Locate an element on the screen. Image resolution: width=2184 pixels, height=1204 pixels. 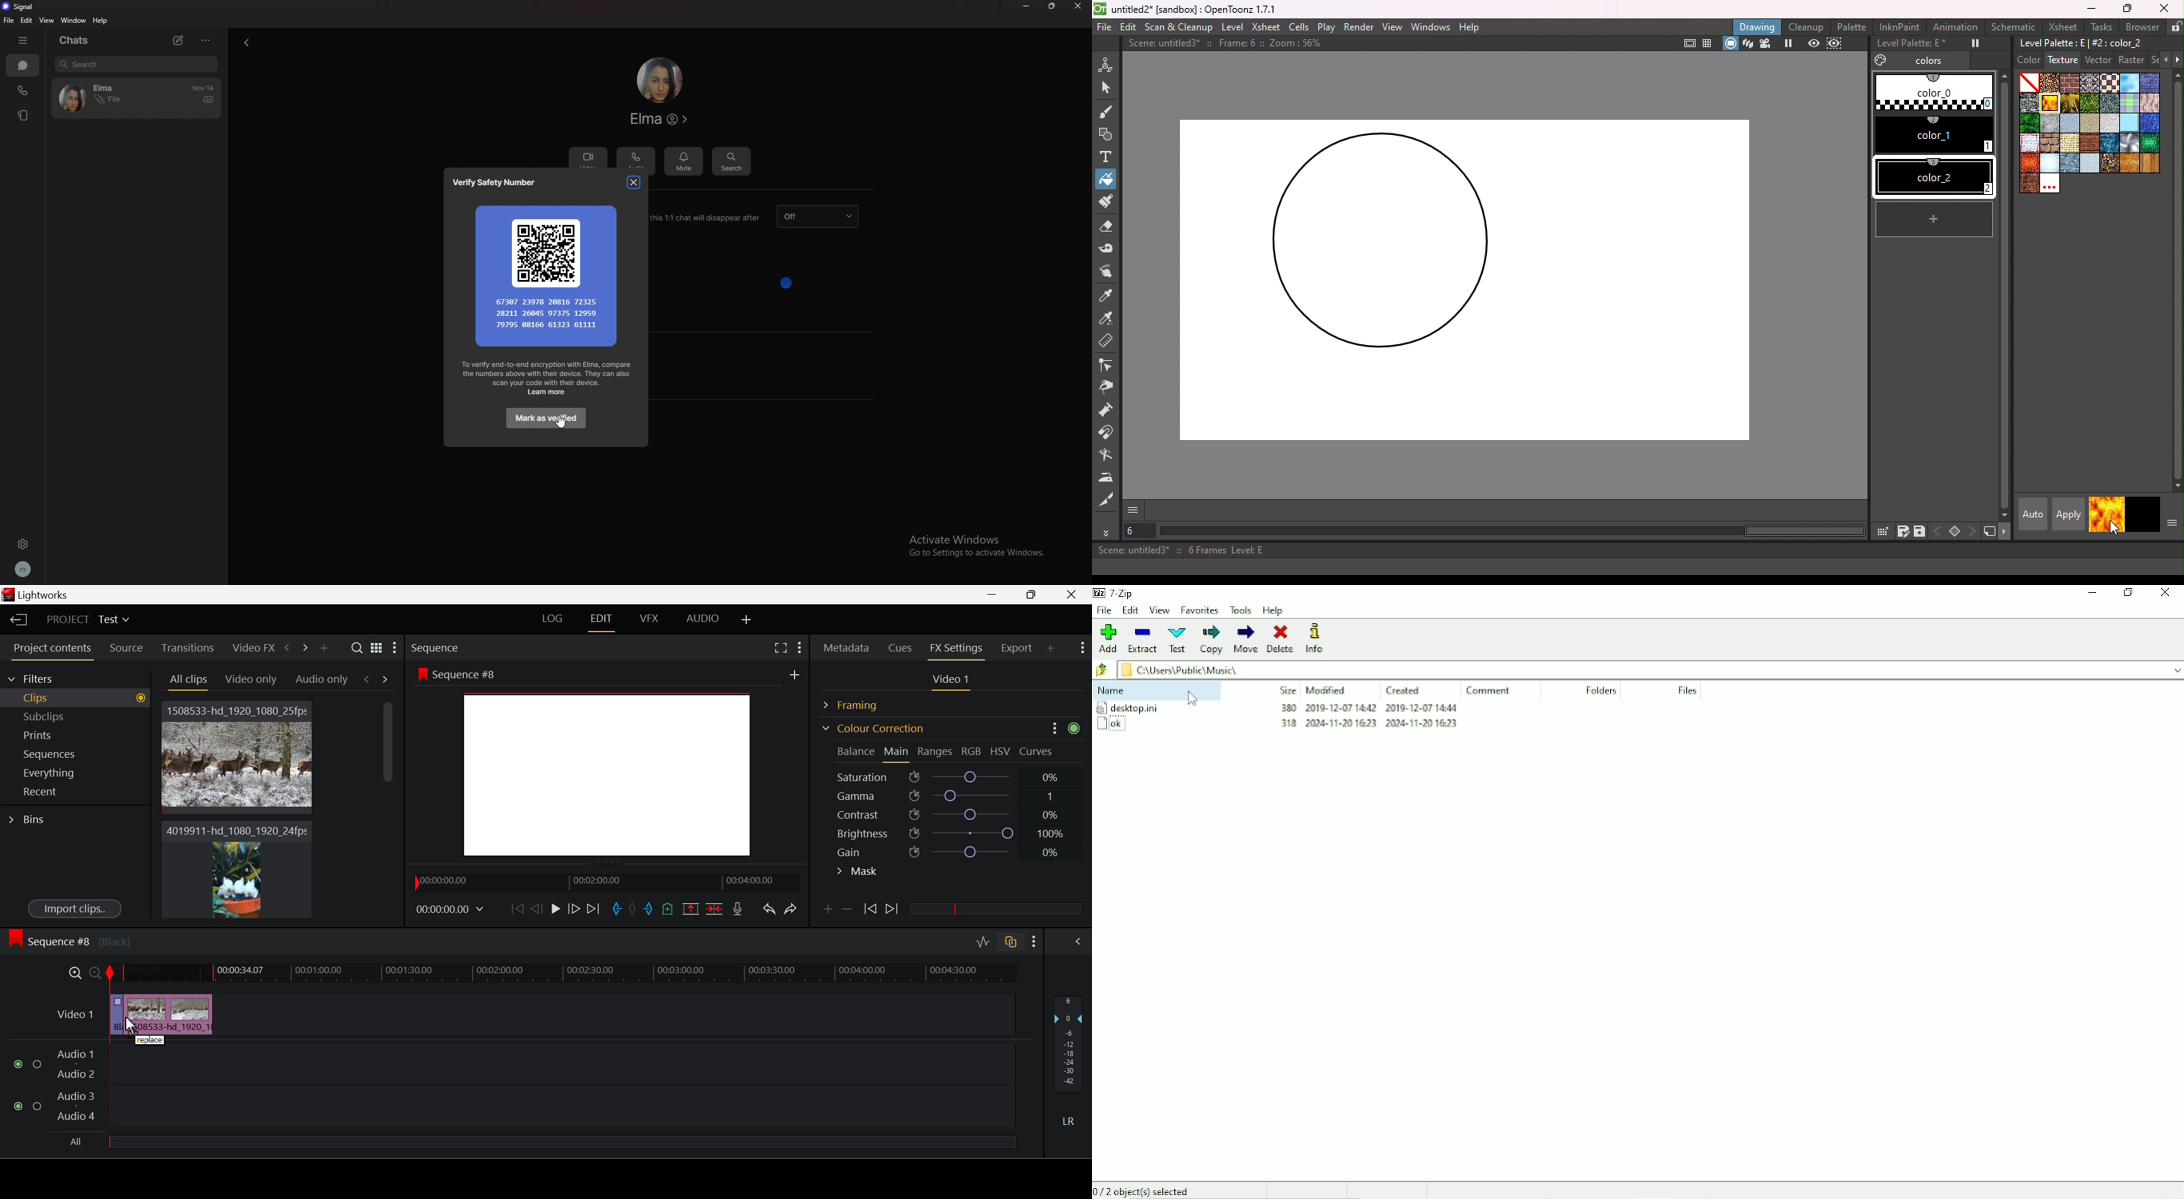
call is located at coordinates (22, 92).